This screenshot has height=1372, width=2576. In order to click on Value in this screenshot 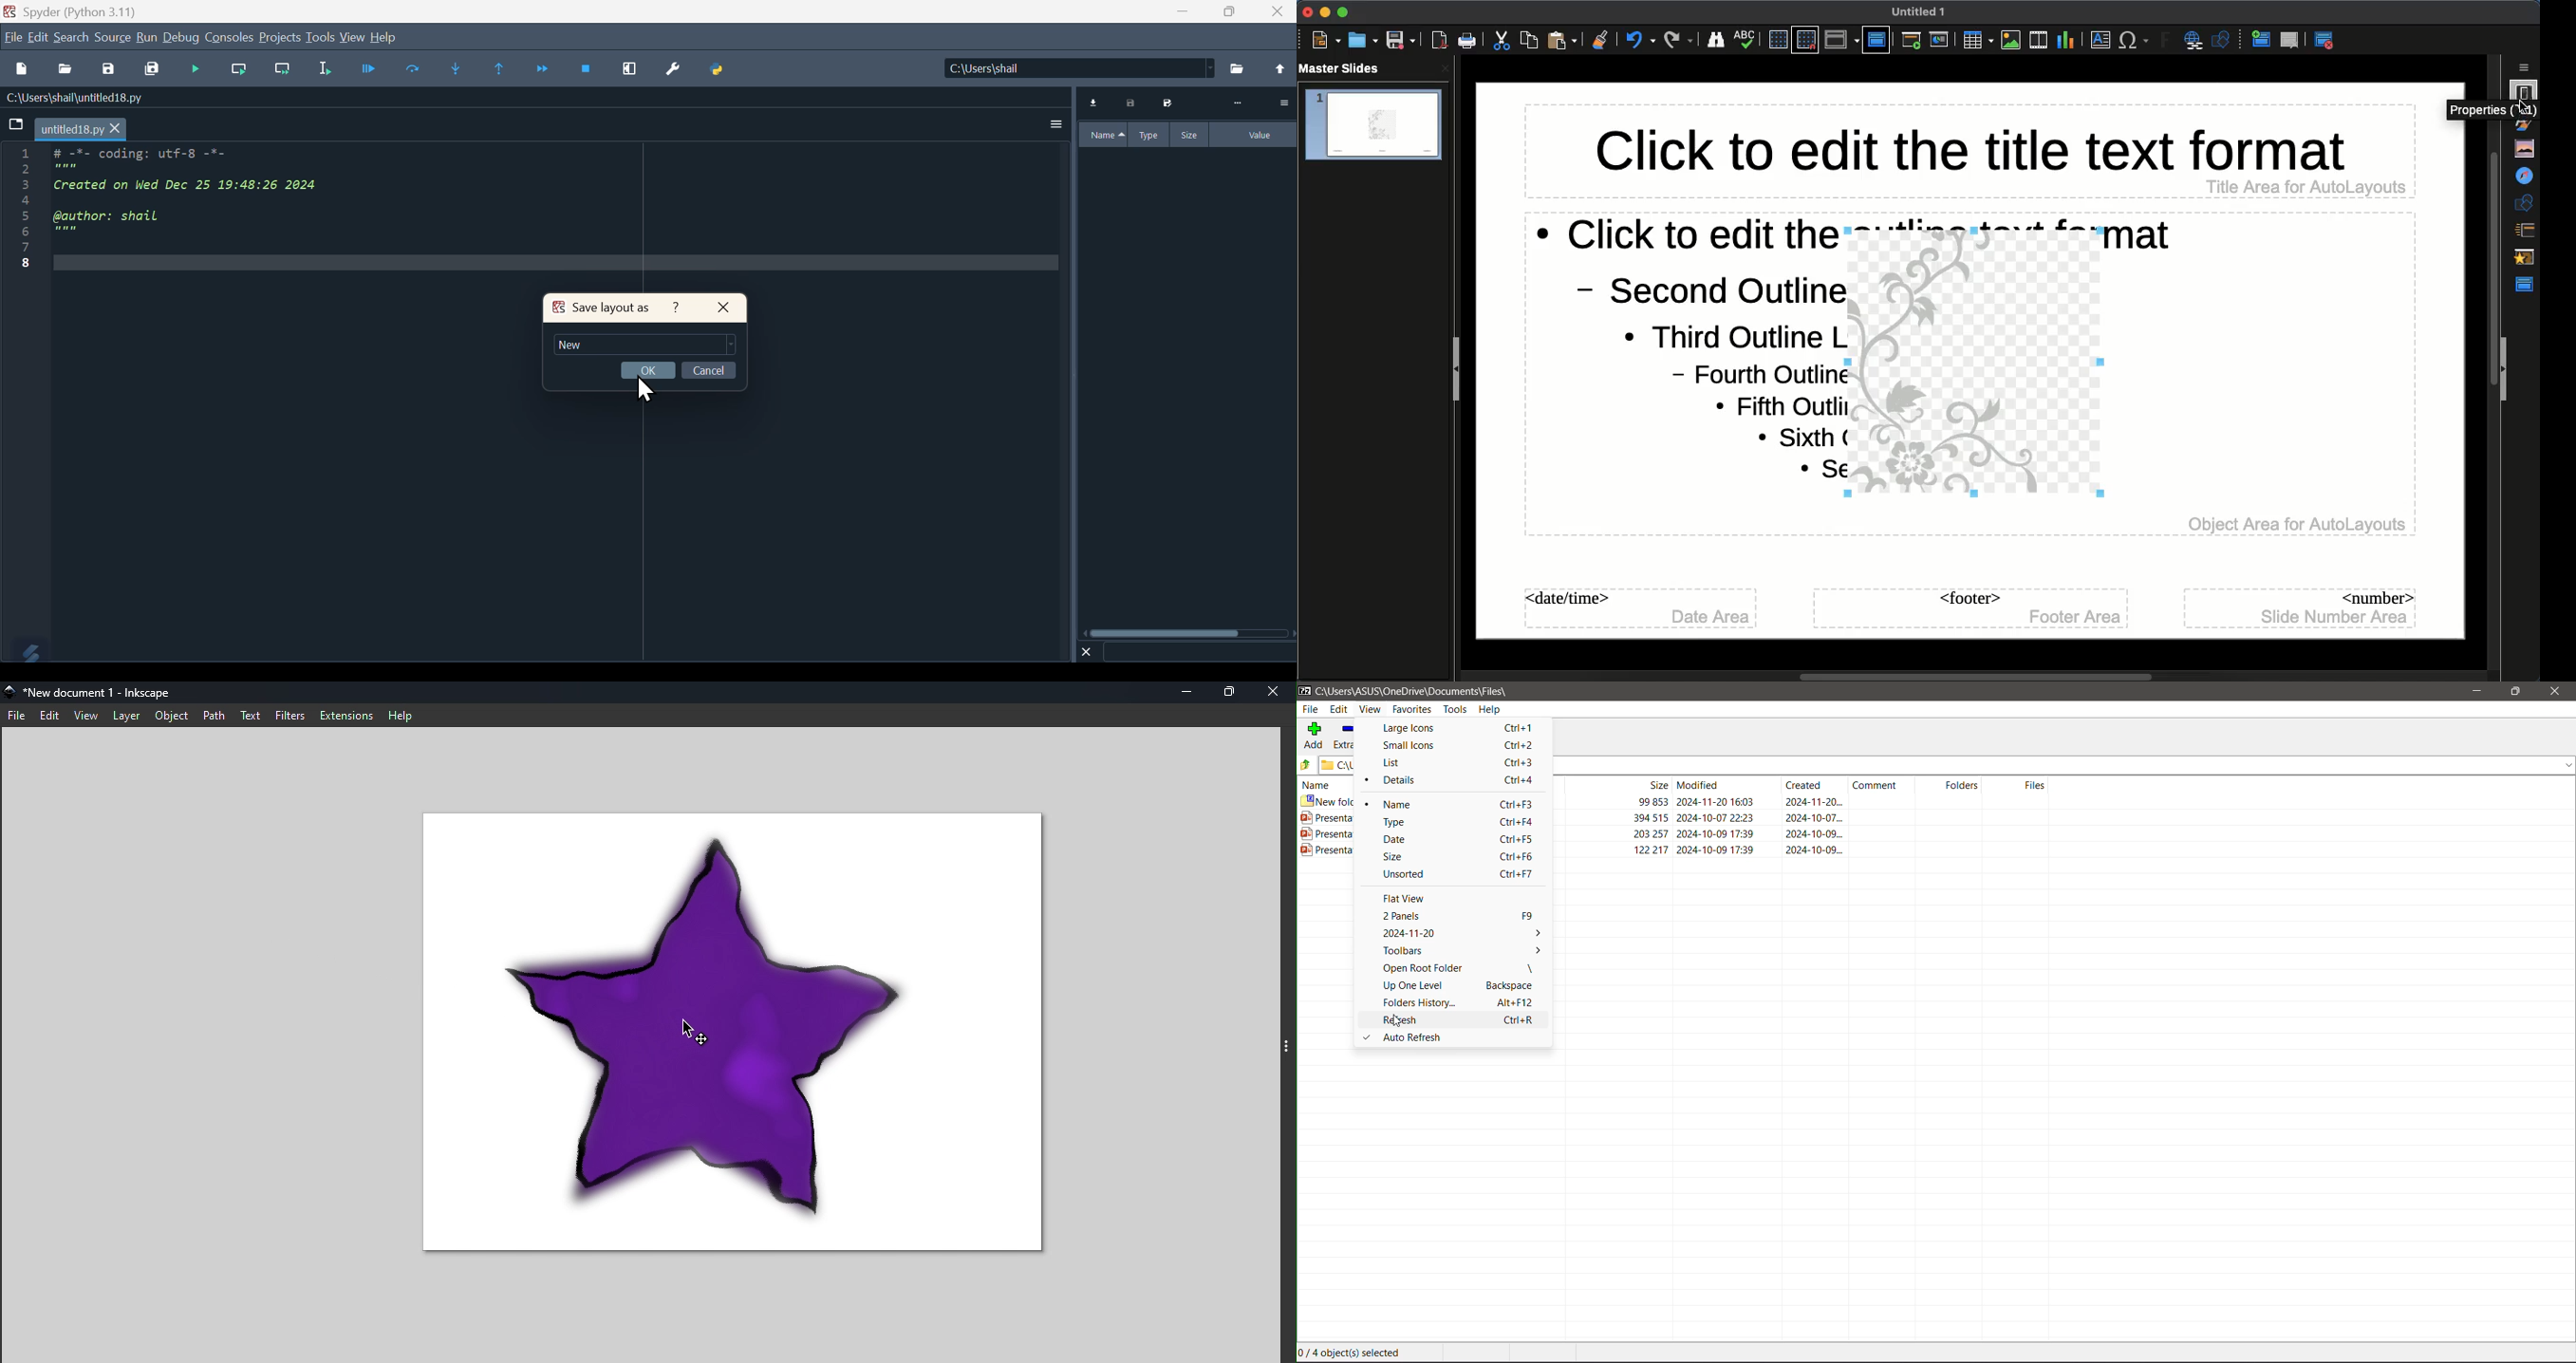, I will do `click(1254, 135)`.